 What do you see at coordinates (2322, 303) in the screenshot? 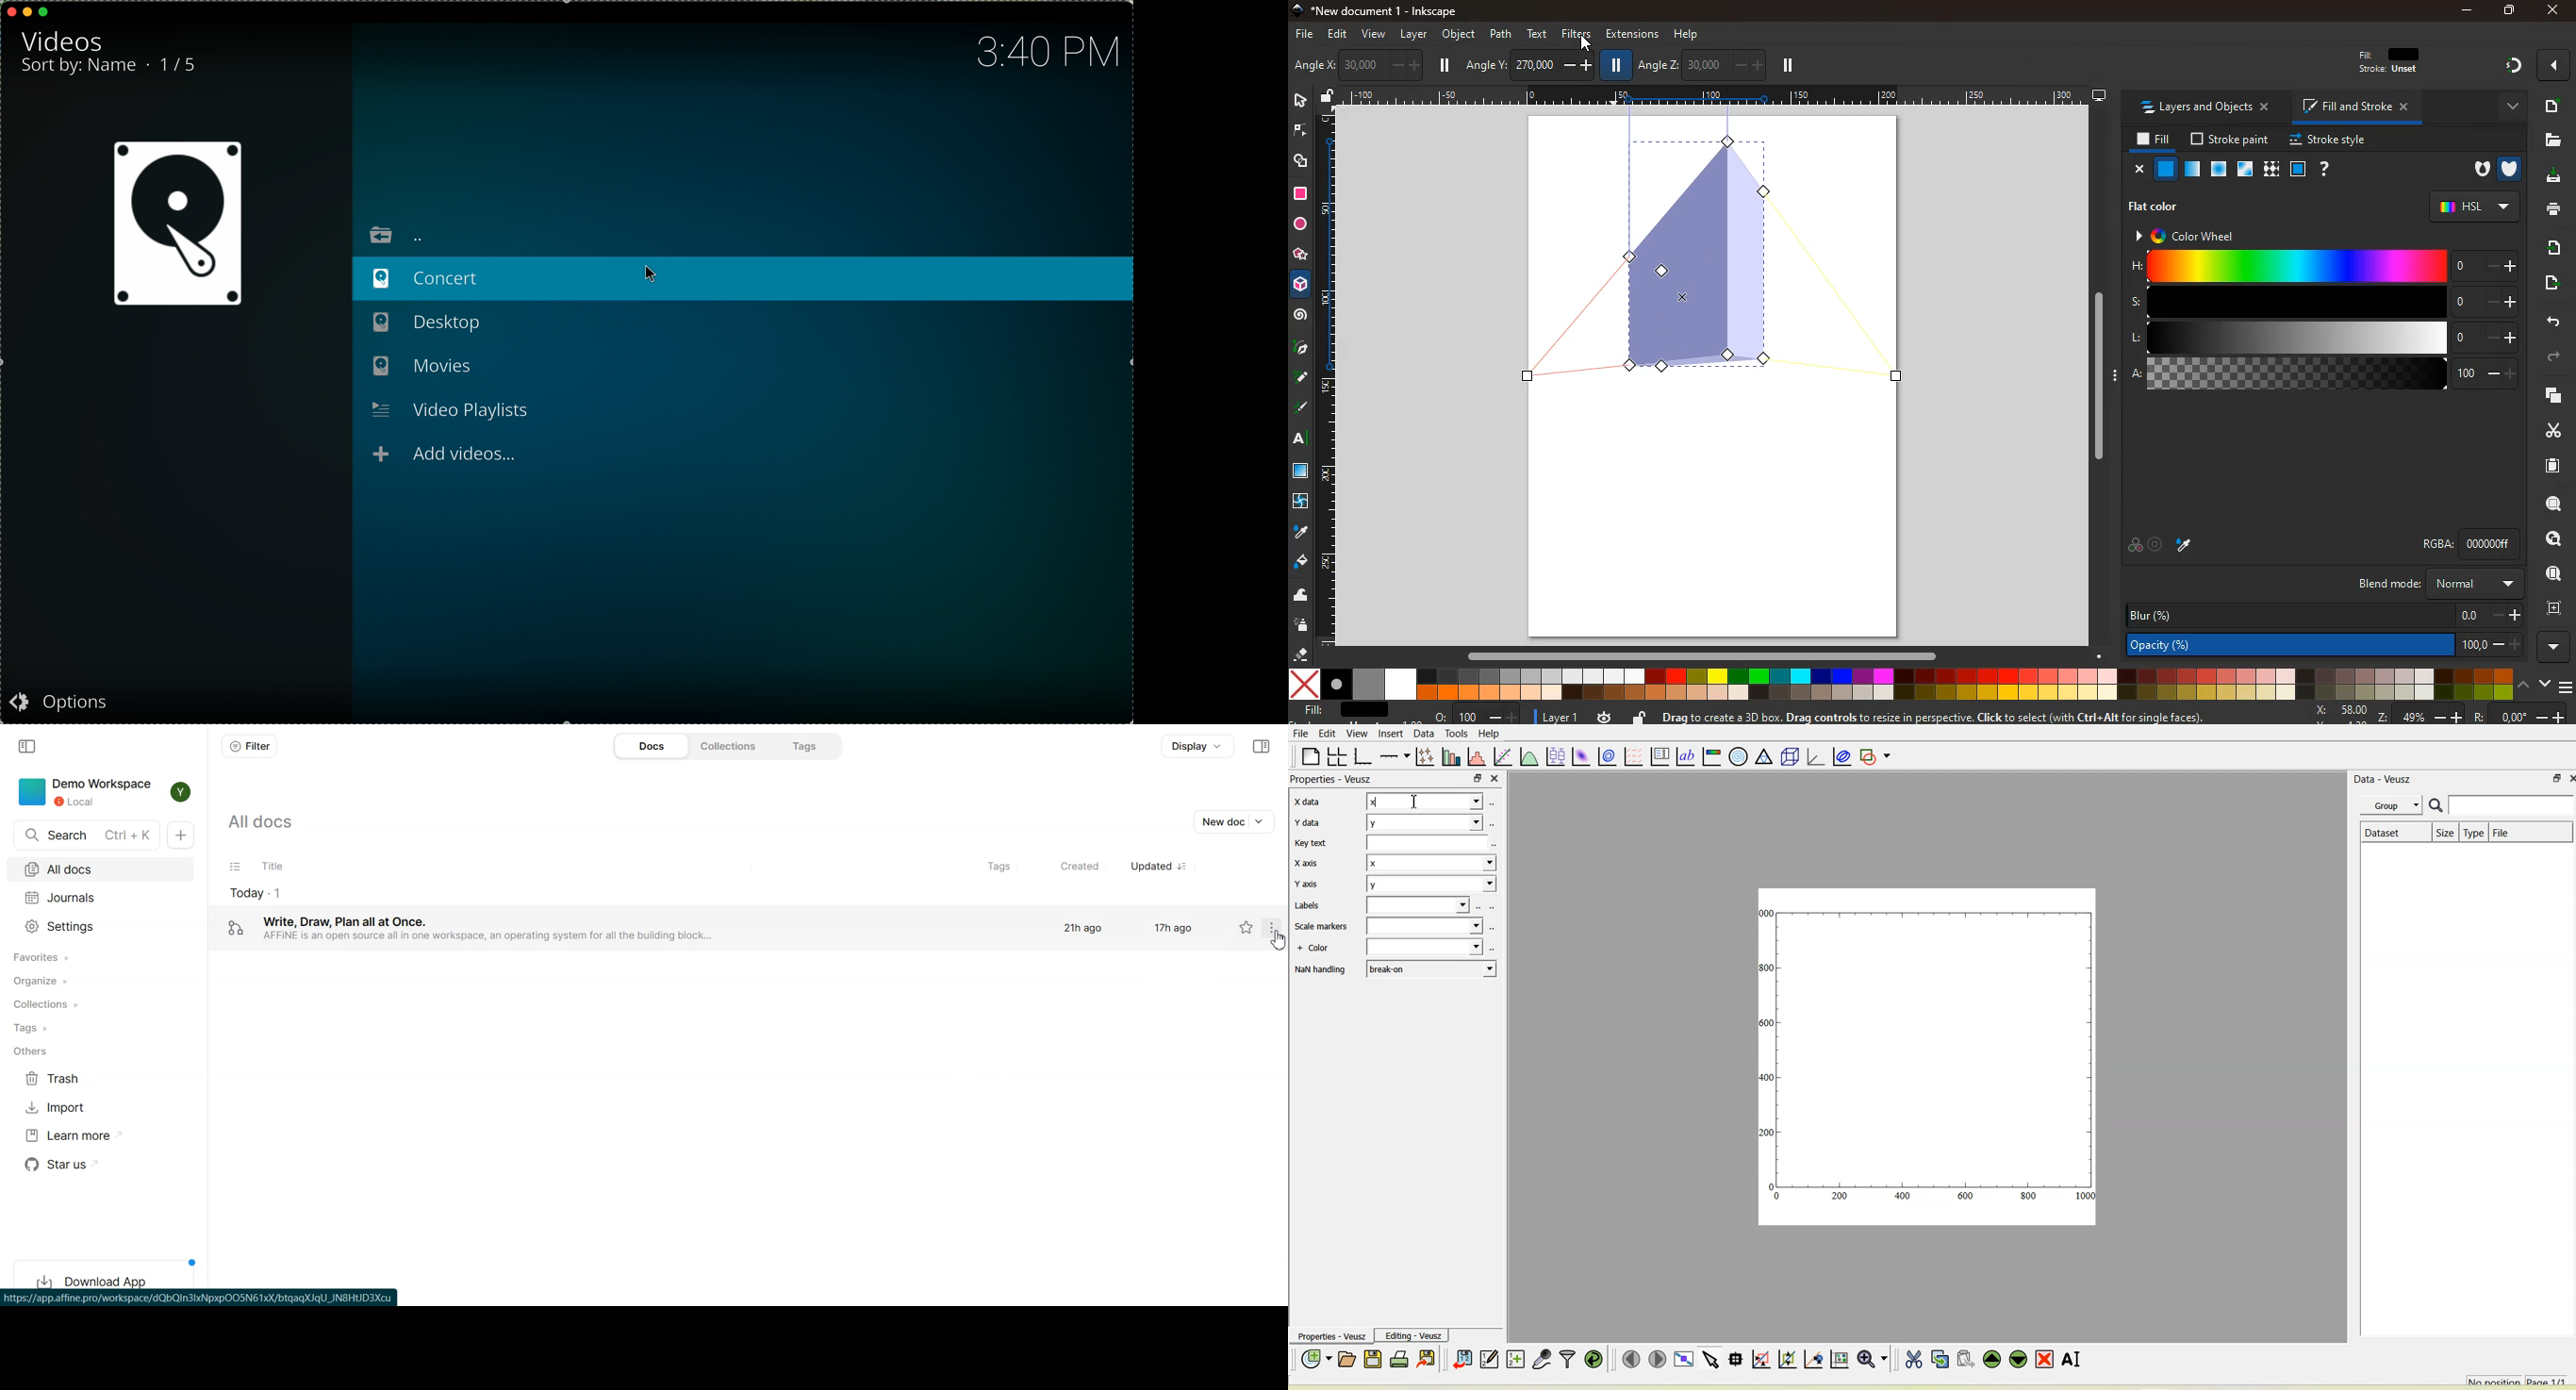
I see `s` at bounding box center [2322, 303].